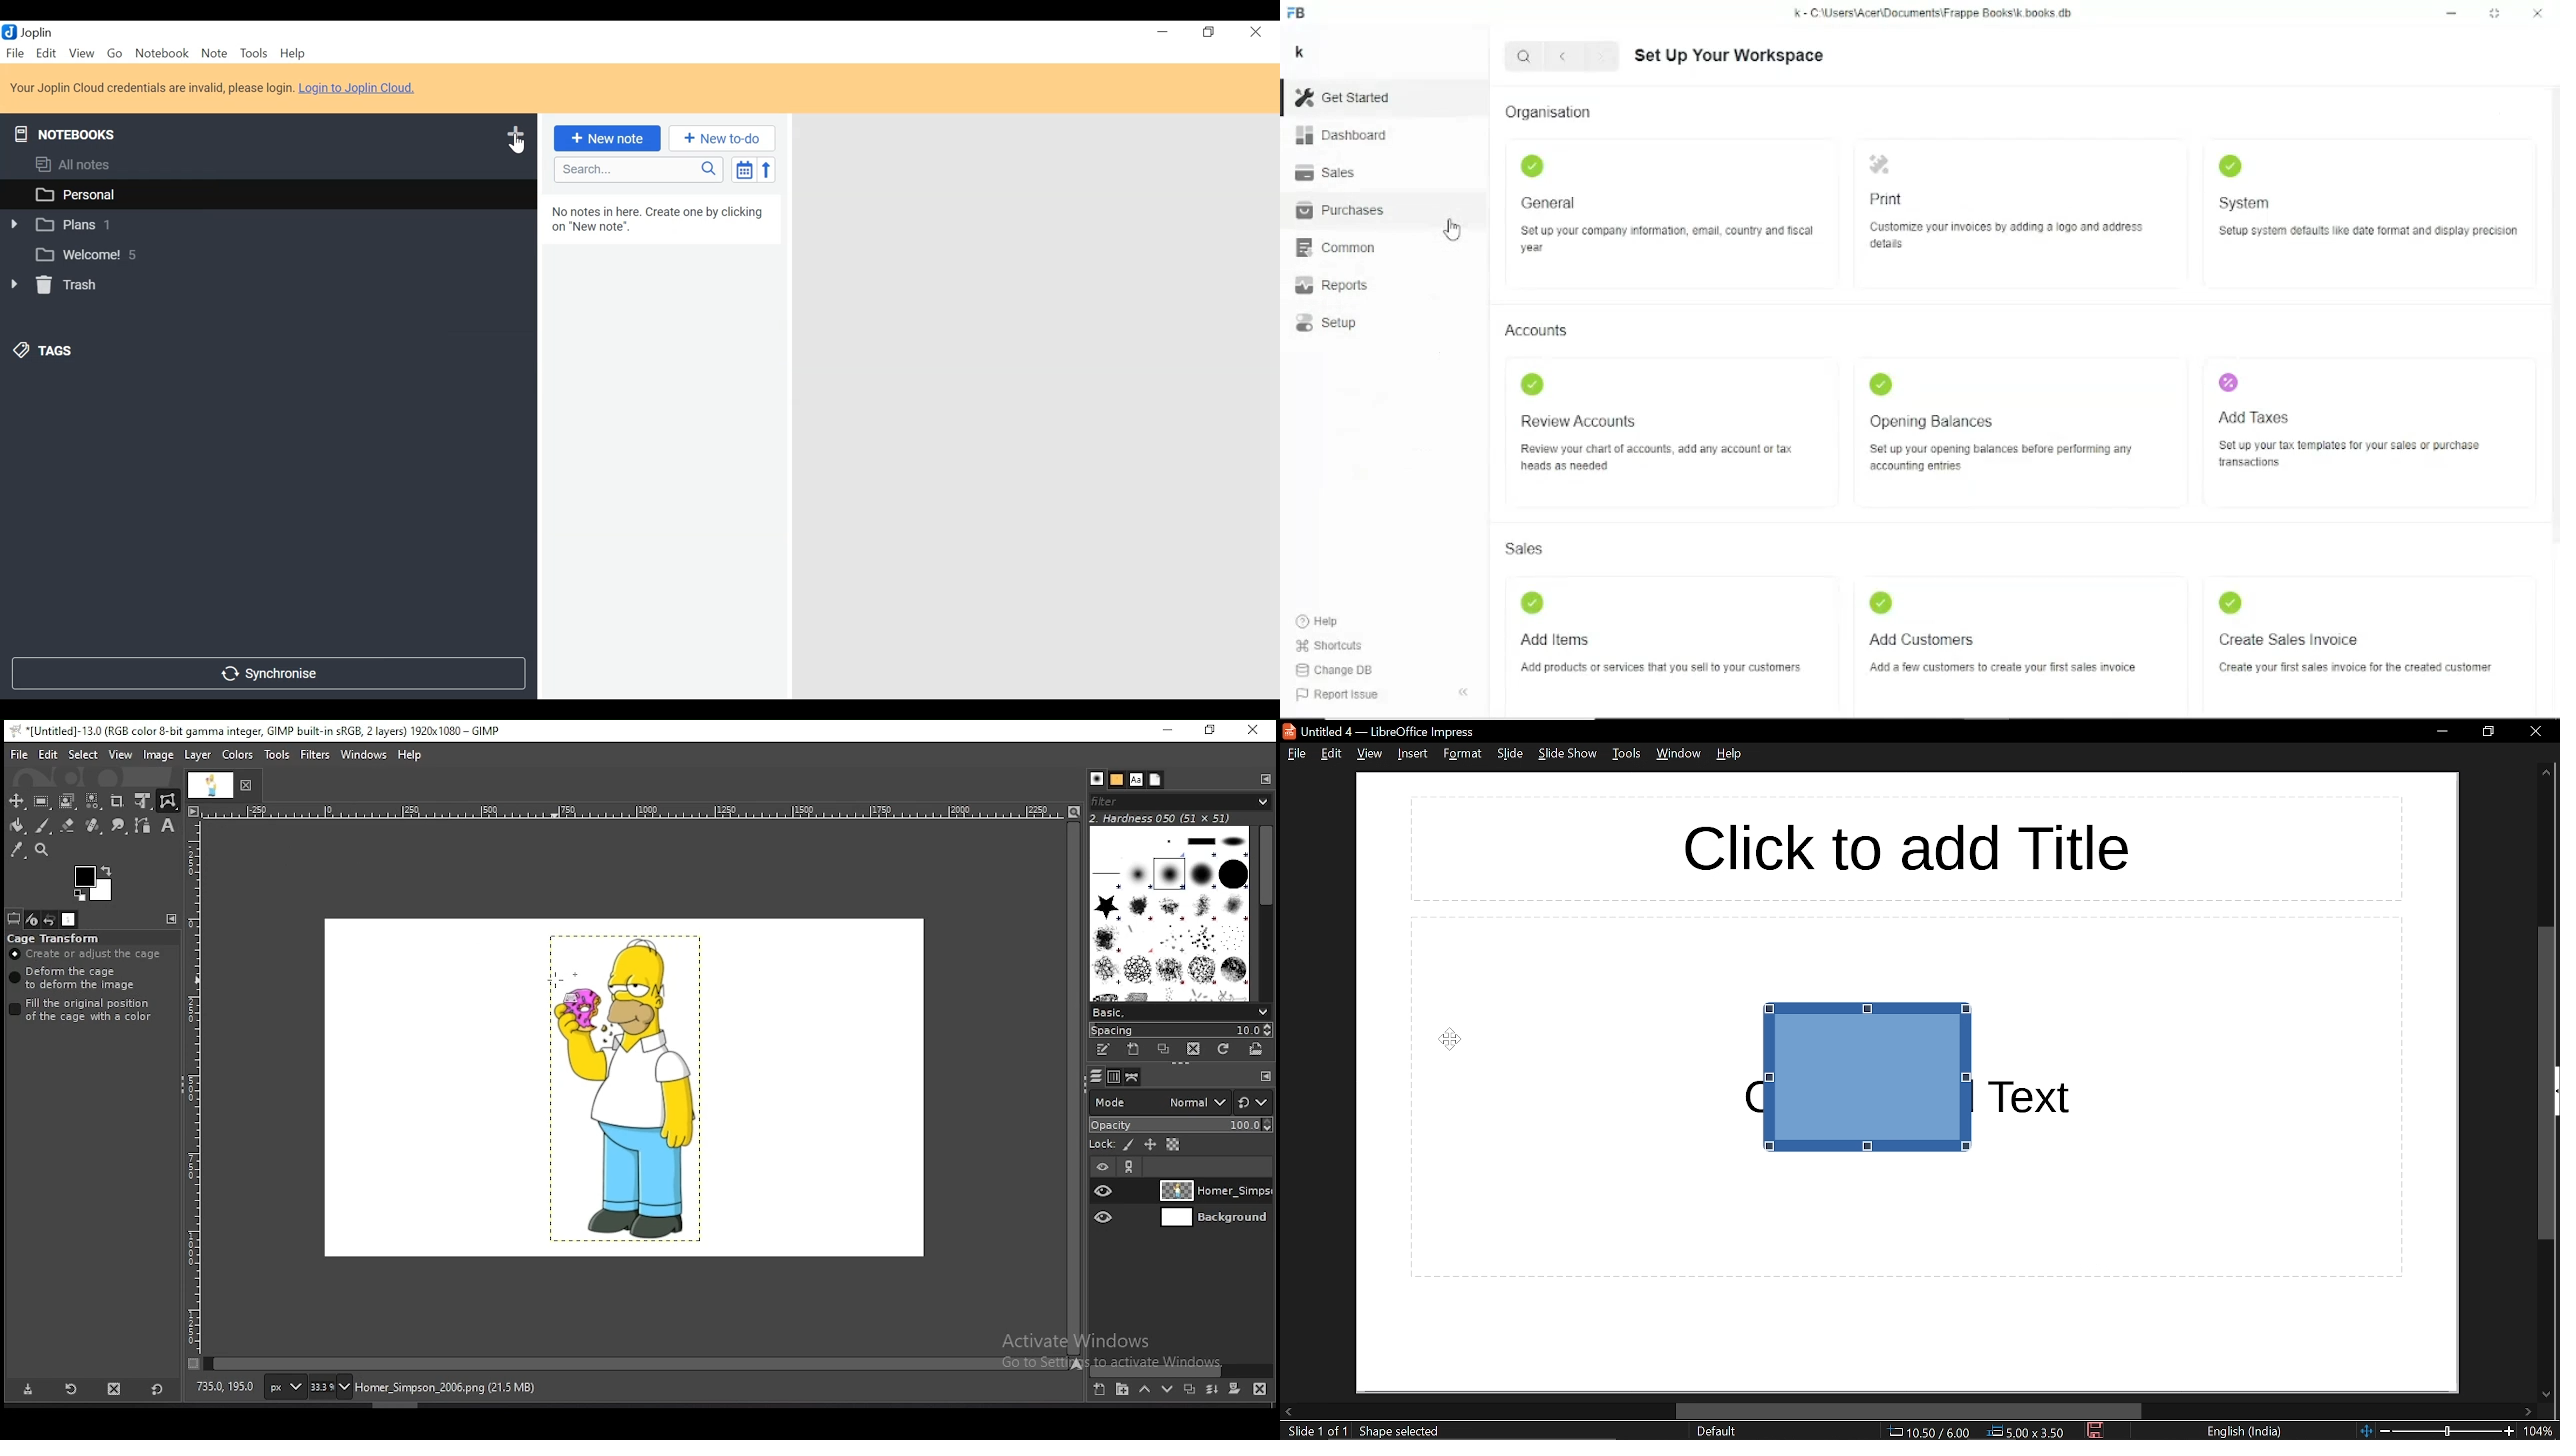  What do you see at coordinates (67, 801) in the screenshot?
I see `foreground select tool` at bounding box center [67, 801].